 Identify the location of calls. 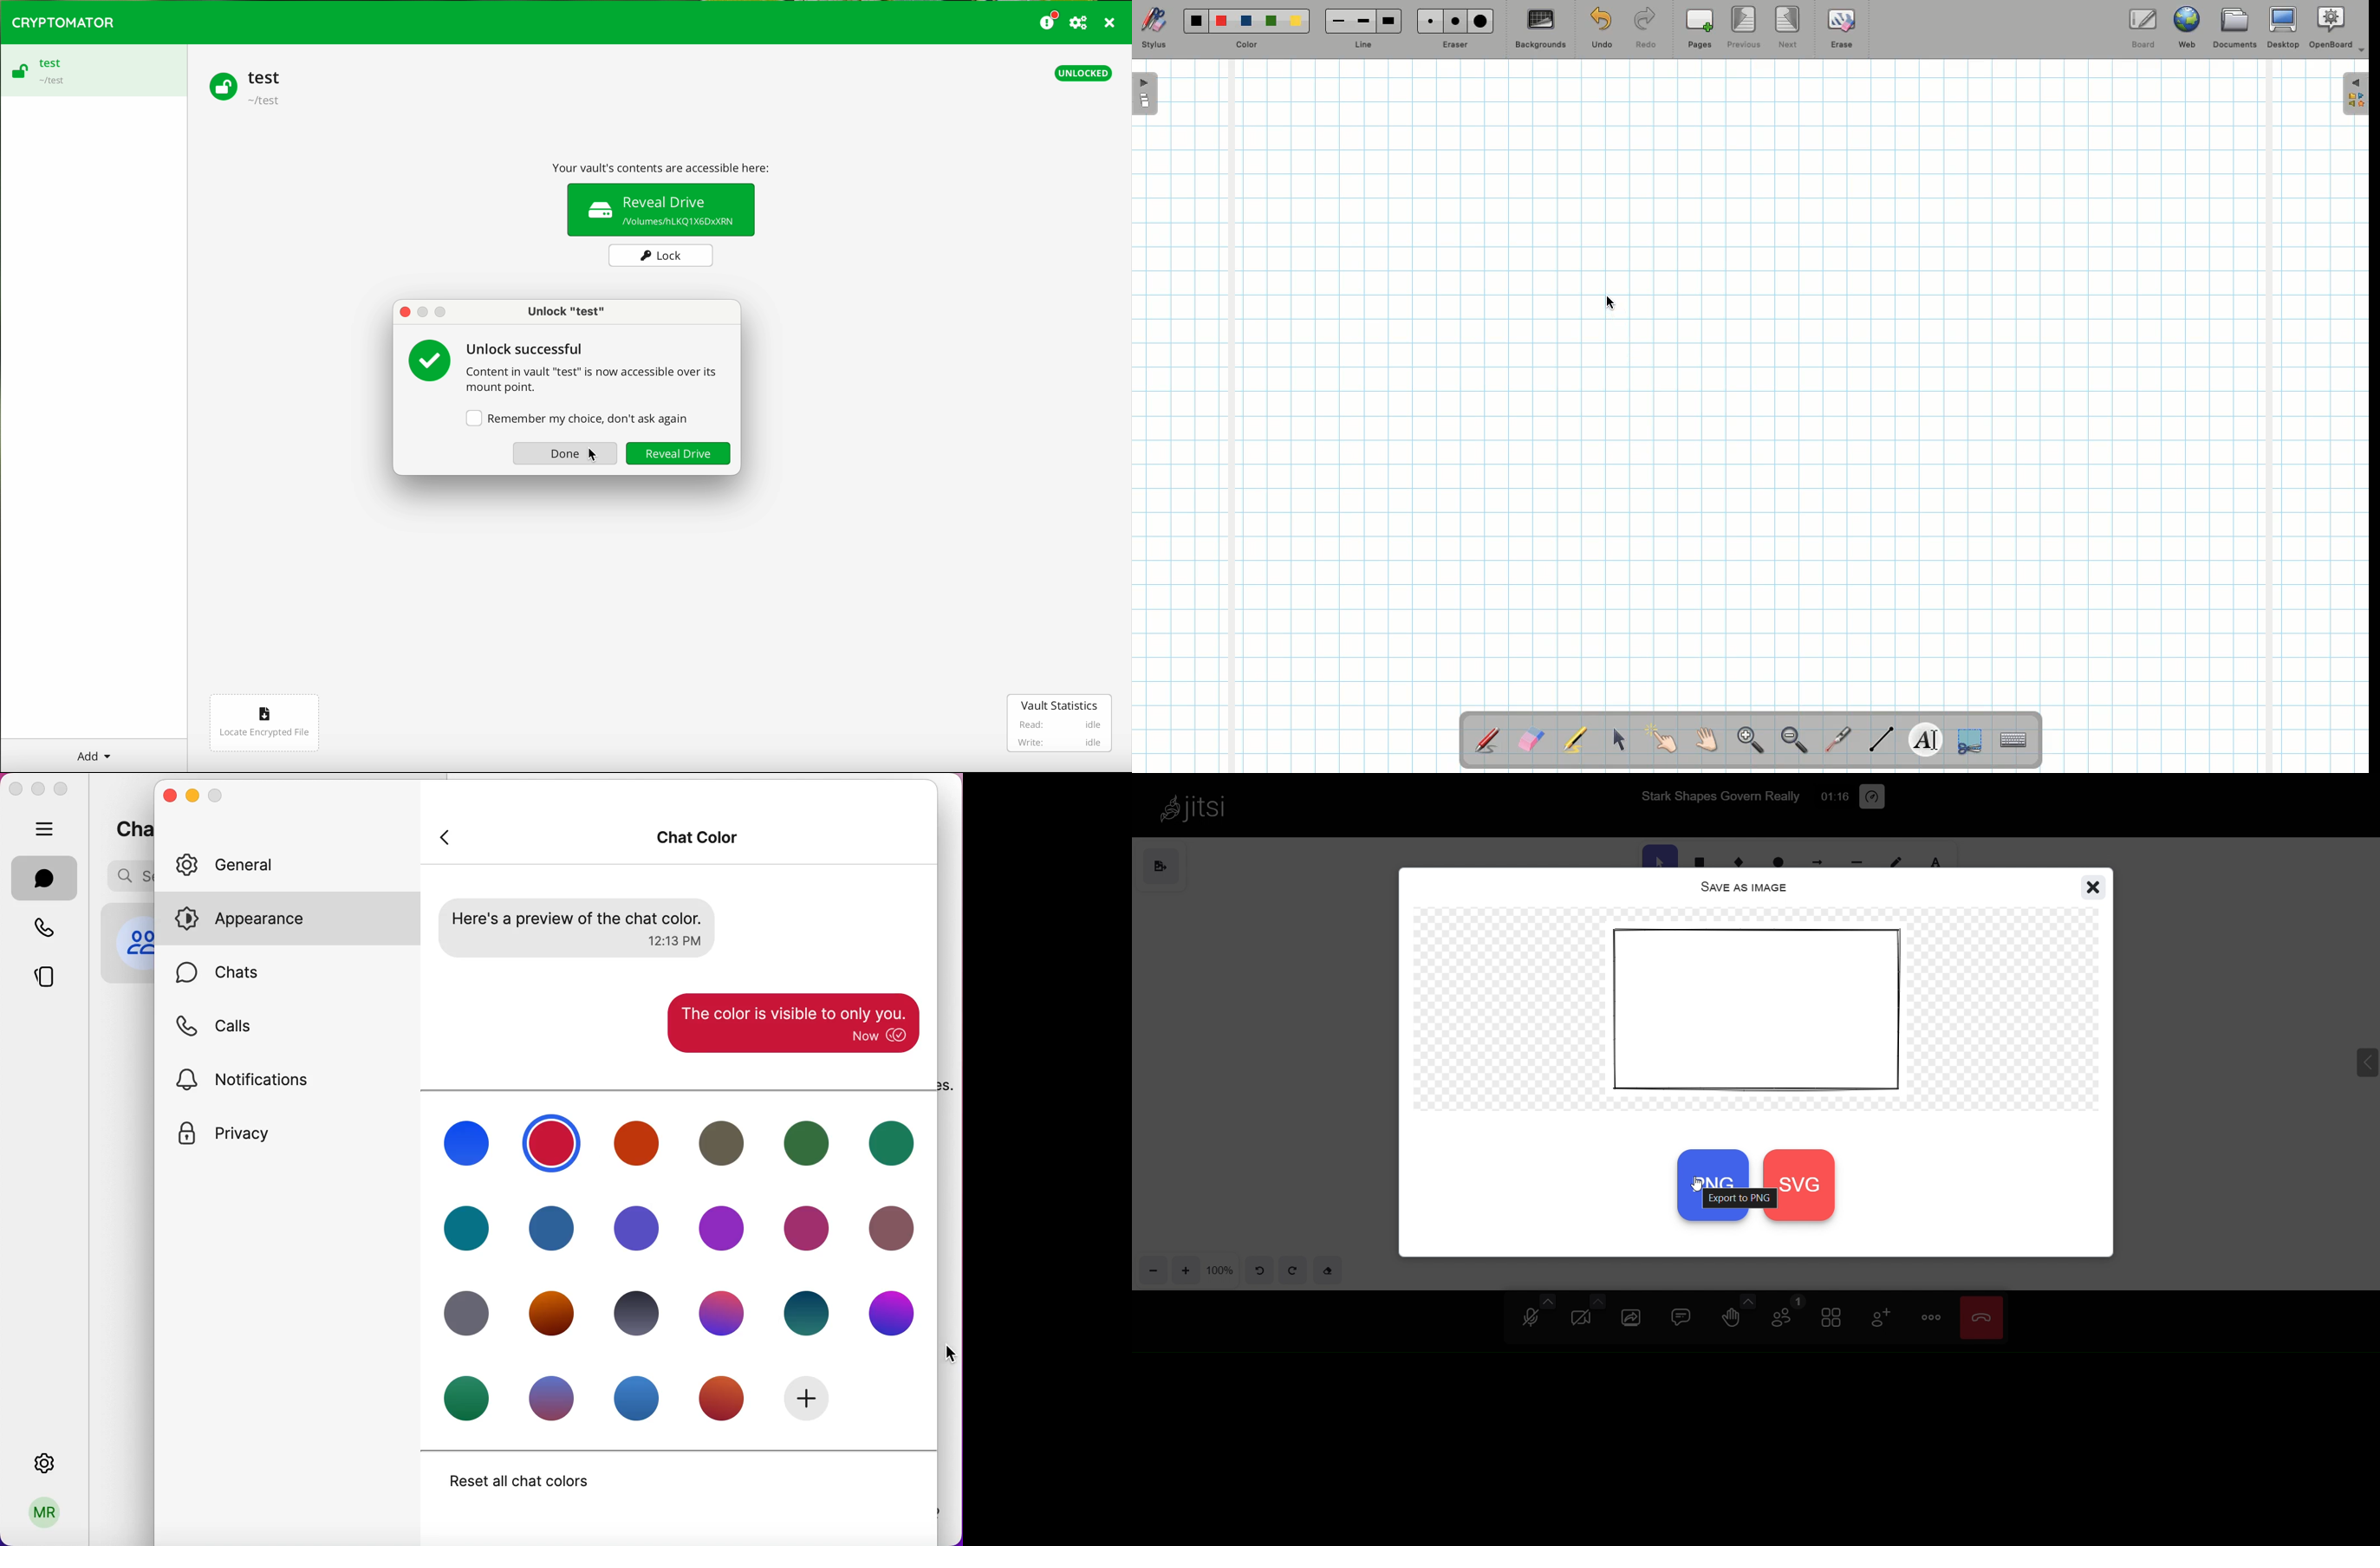
(256, 1026).